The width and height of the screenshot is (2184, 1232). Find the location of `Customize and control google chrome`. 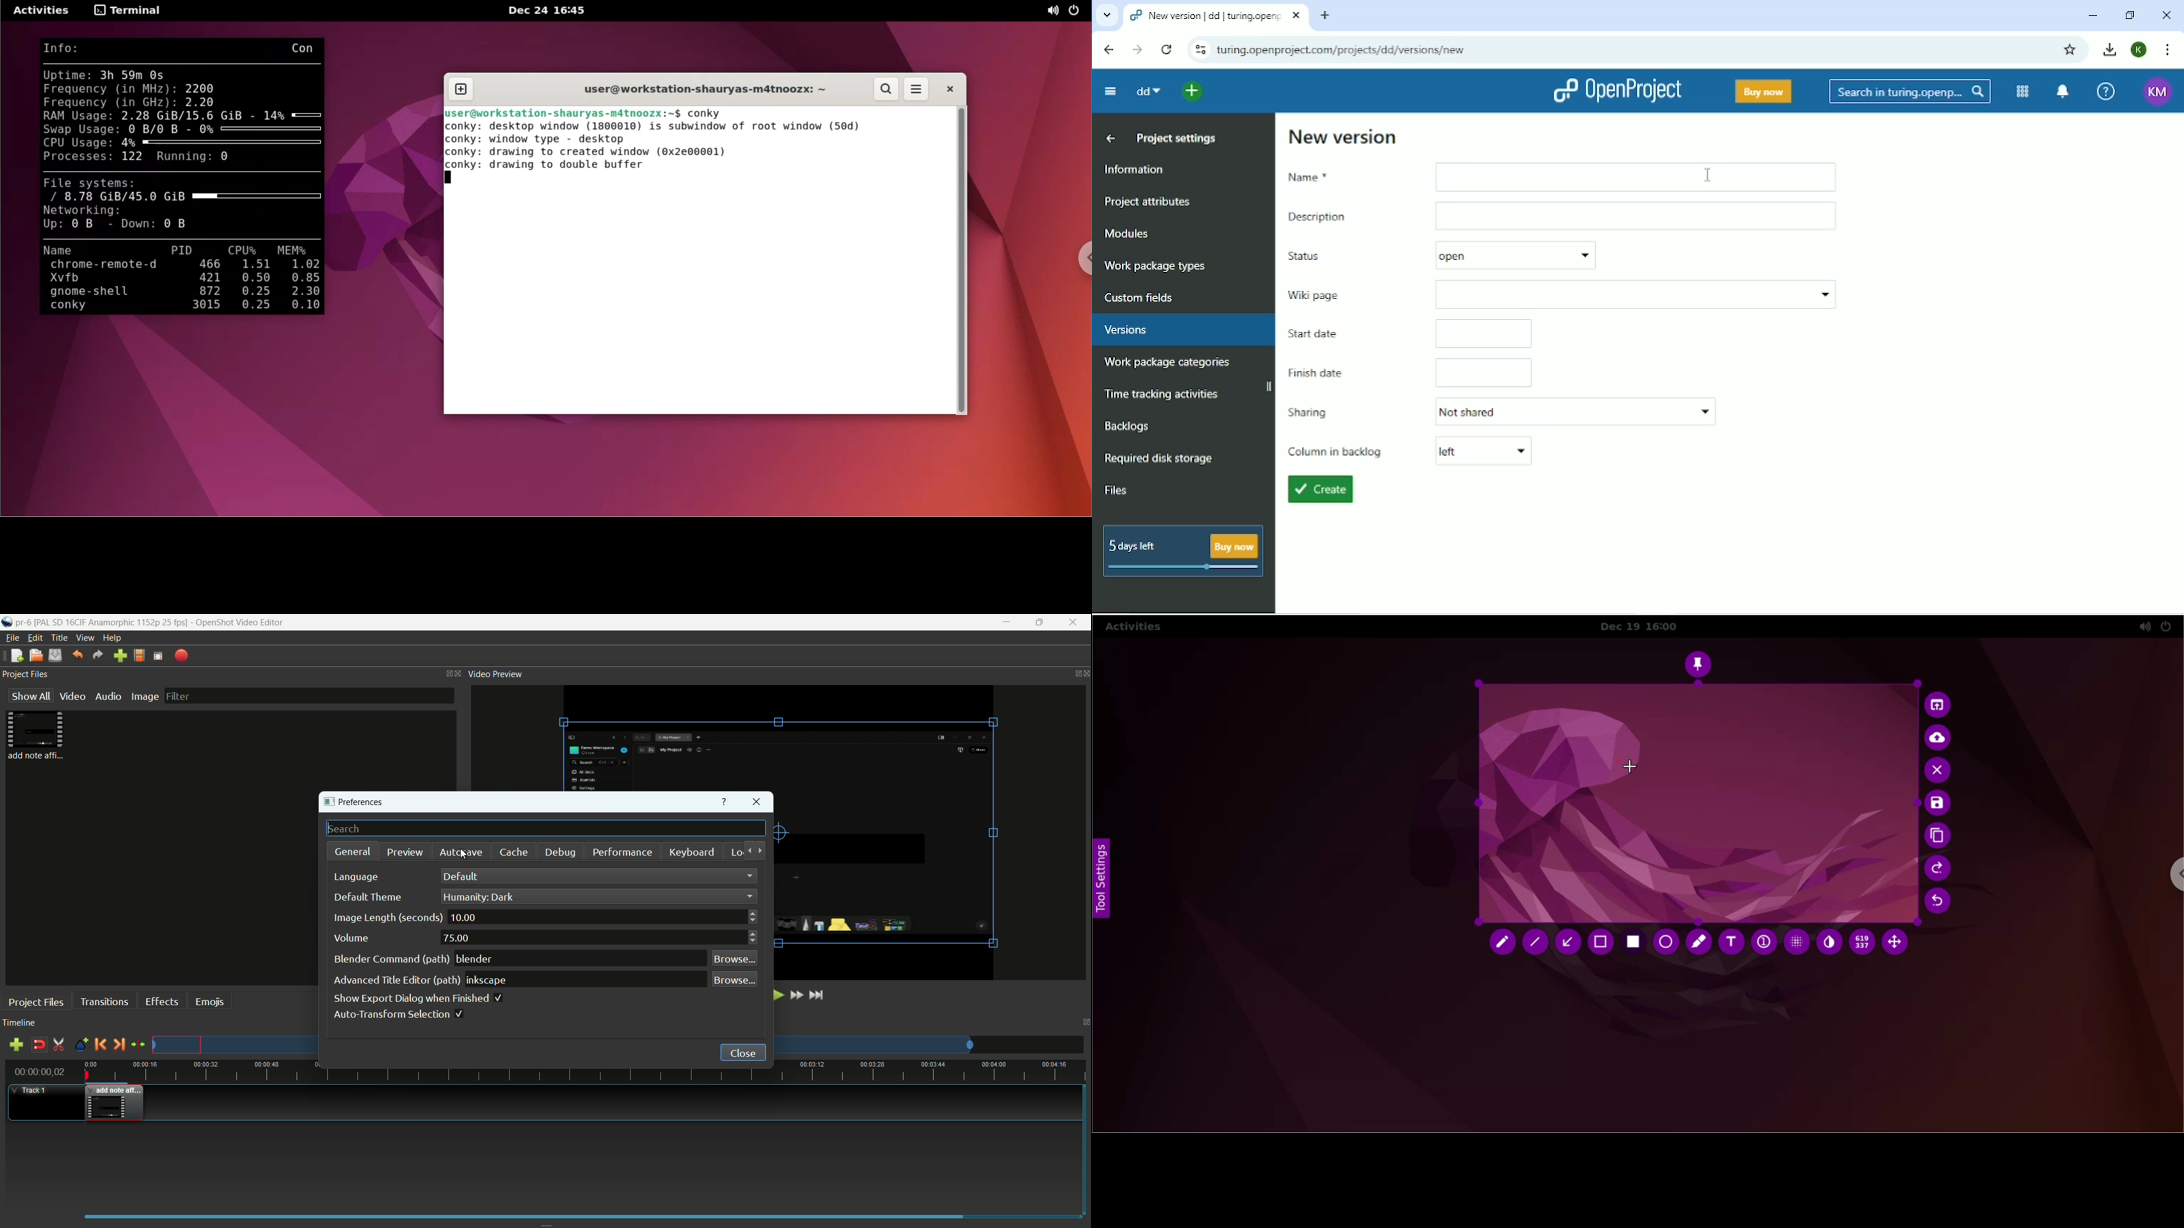

Customize and control google chrome is located at coordinates (2170, 50).